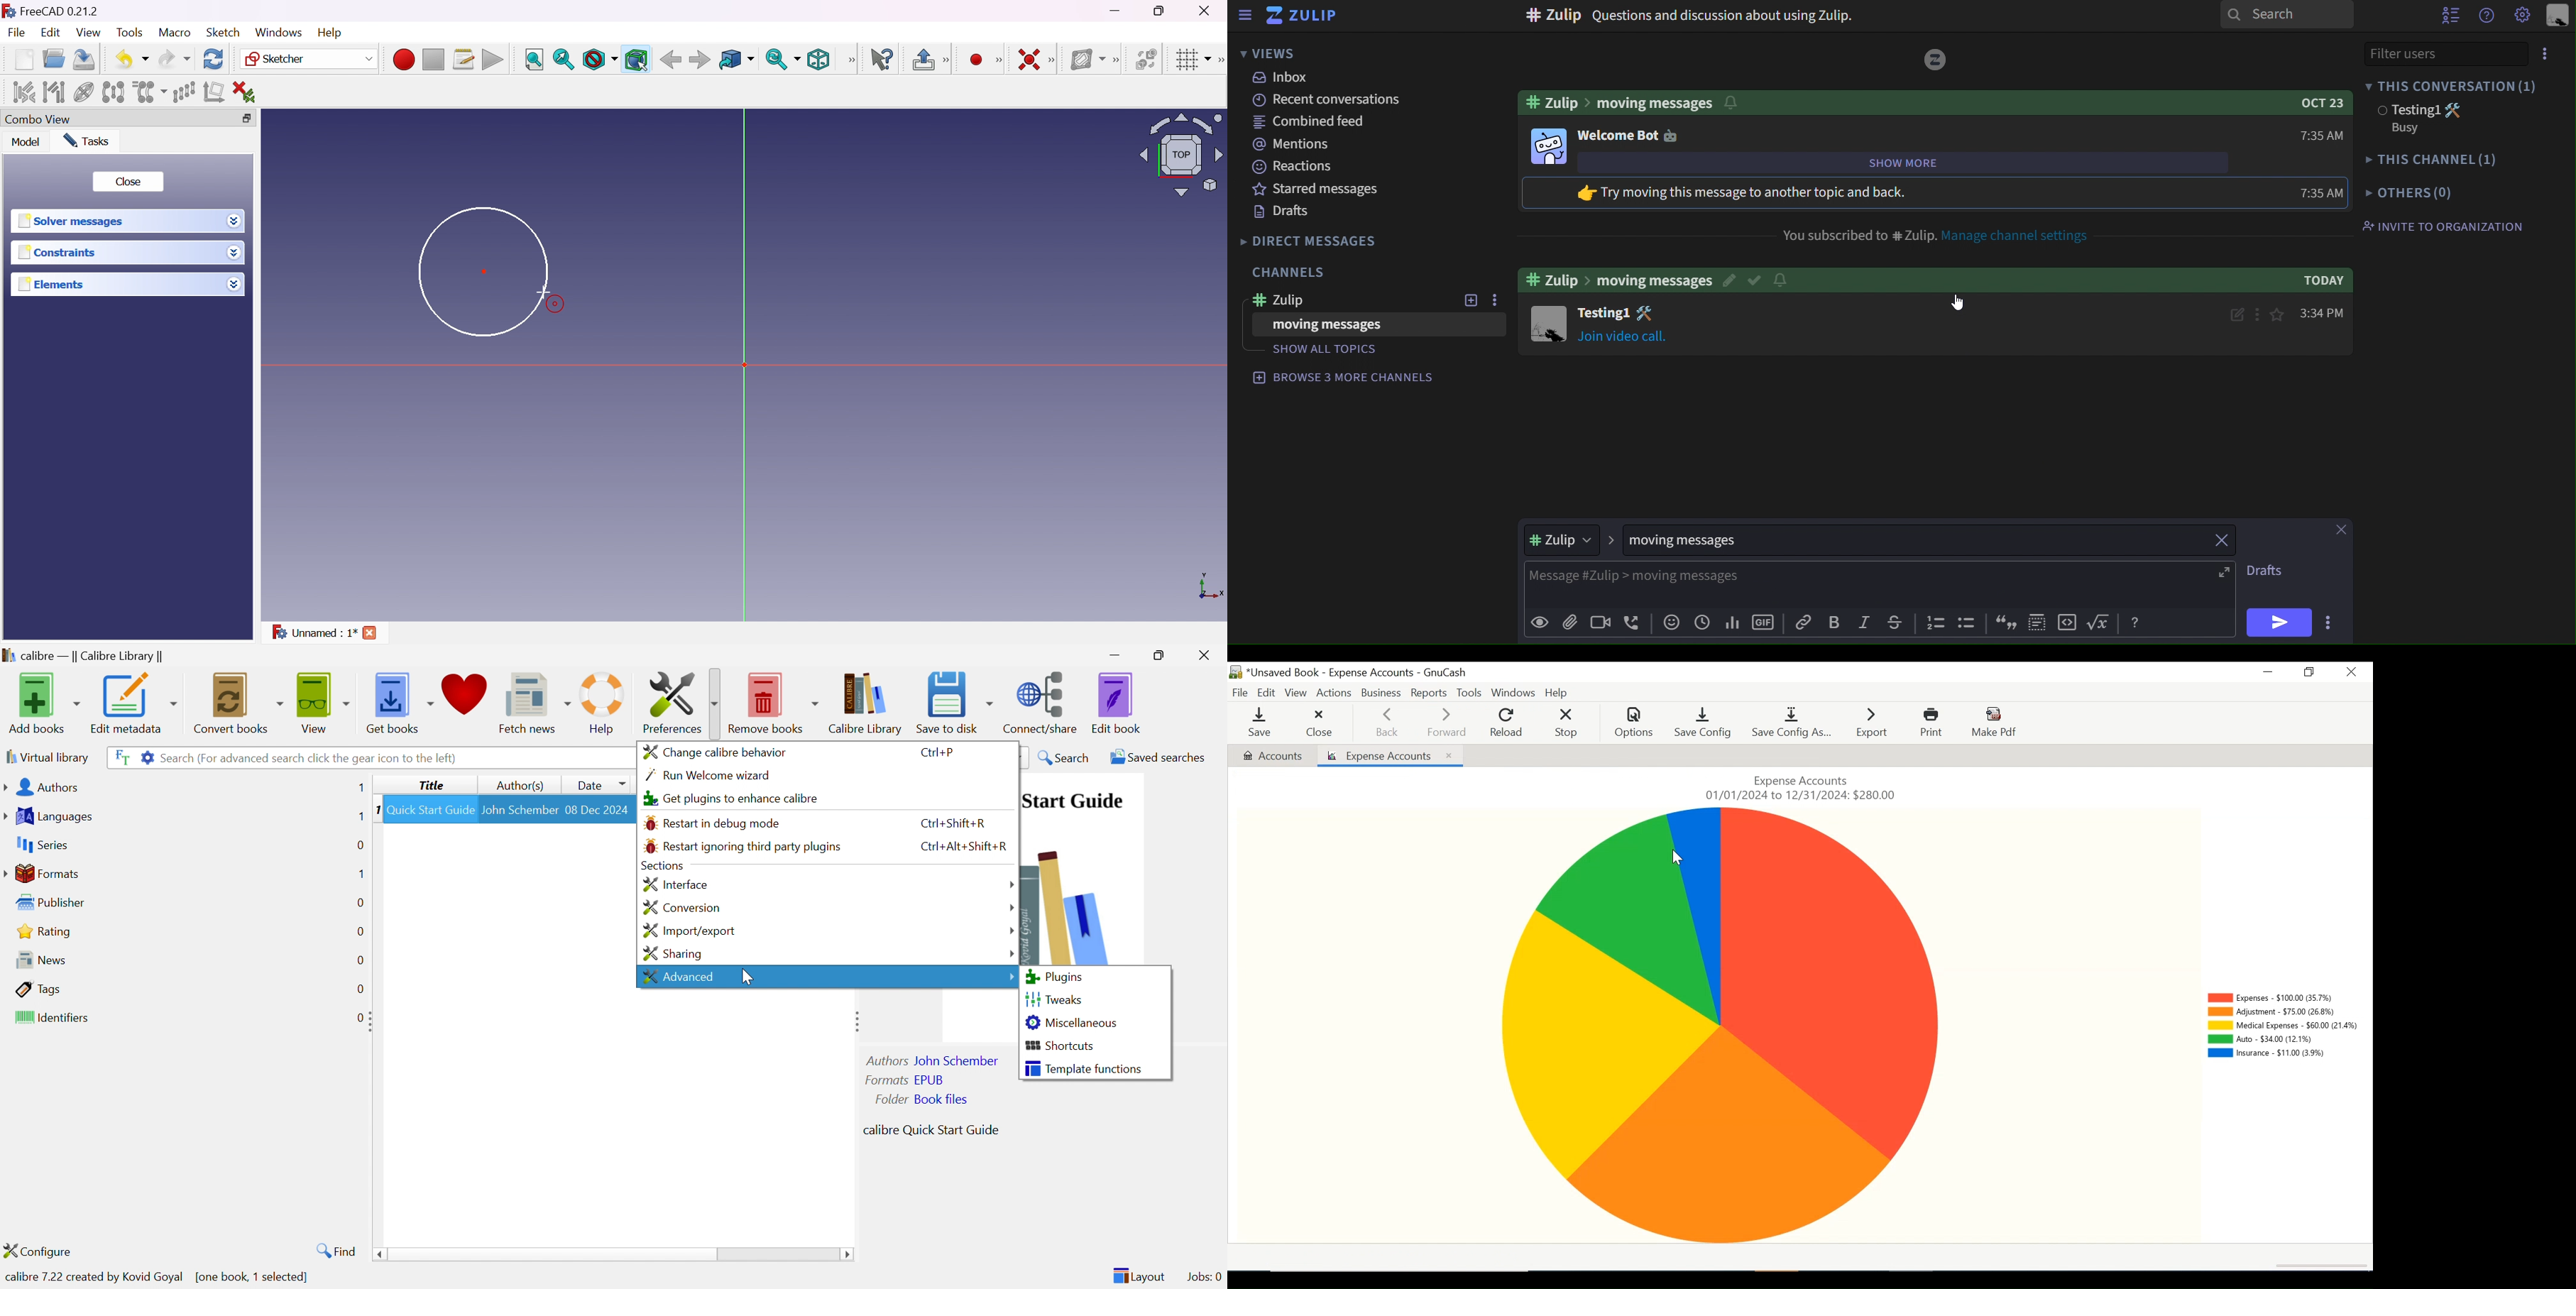 The image size is (2576, 1316). Describe the element at coordinates (1294, 168) in the screenshot. I see `reactions` at that location.